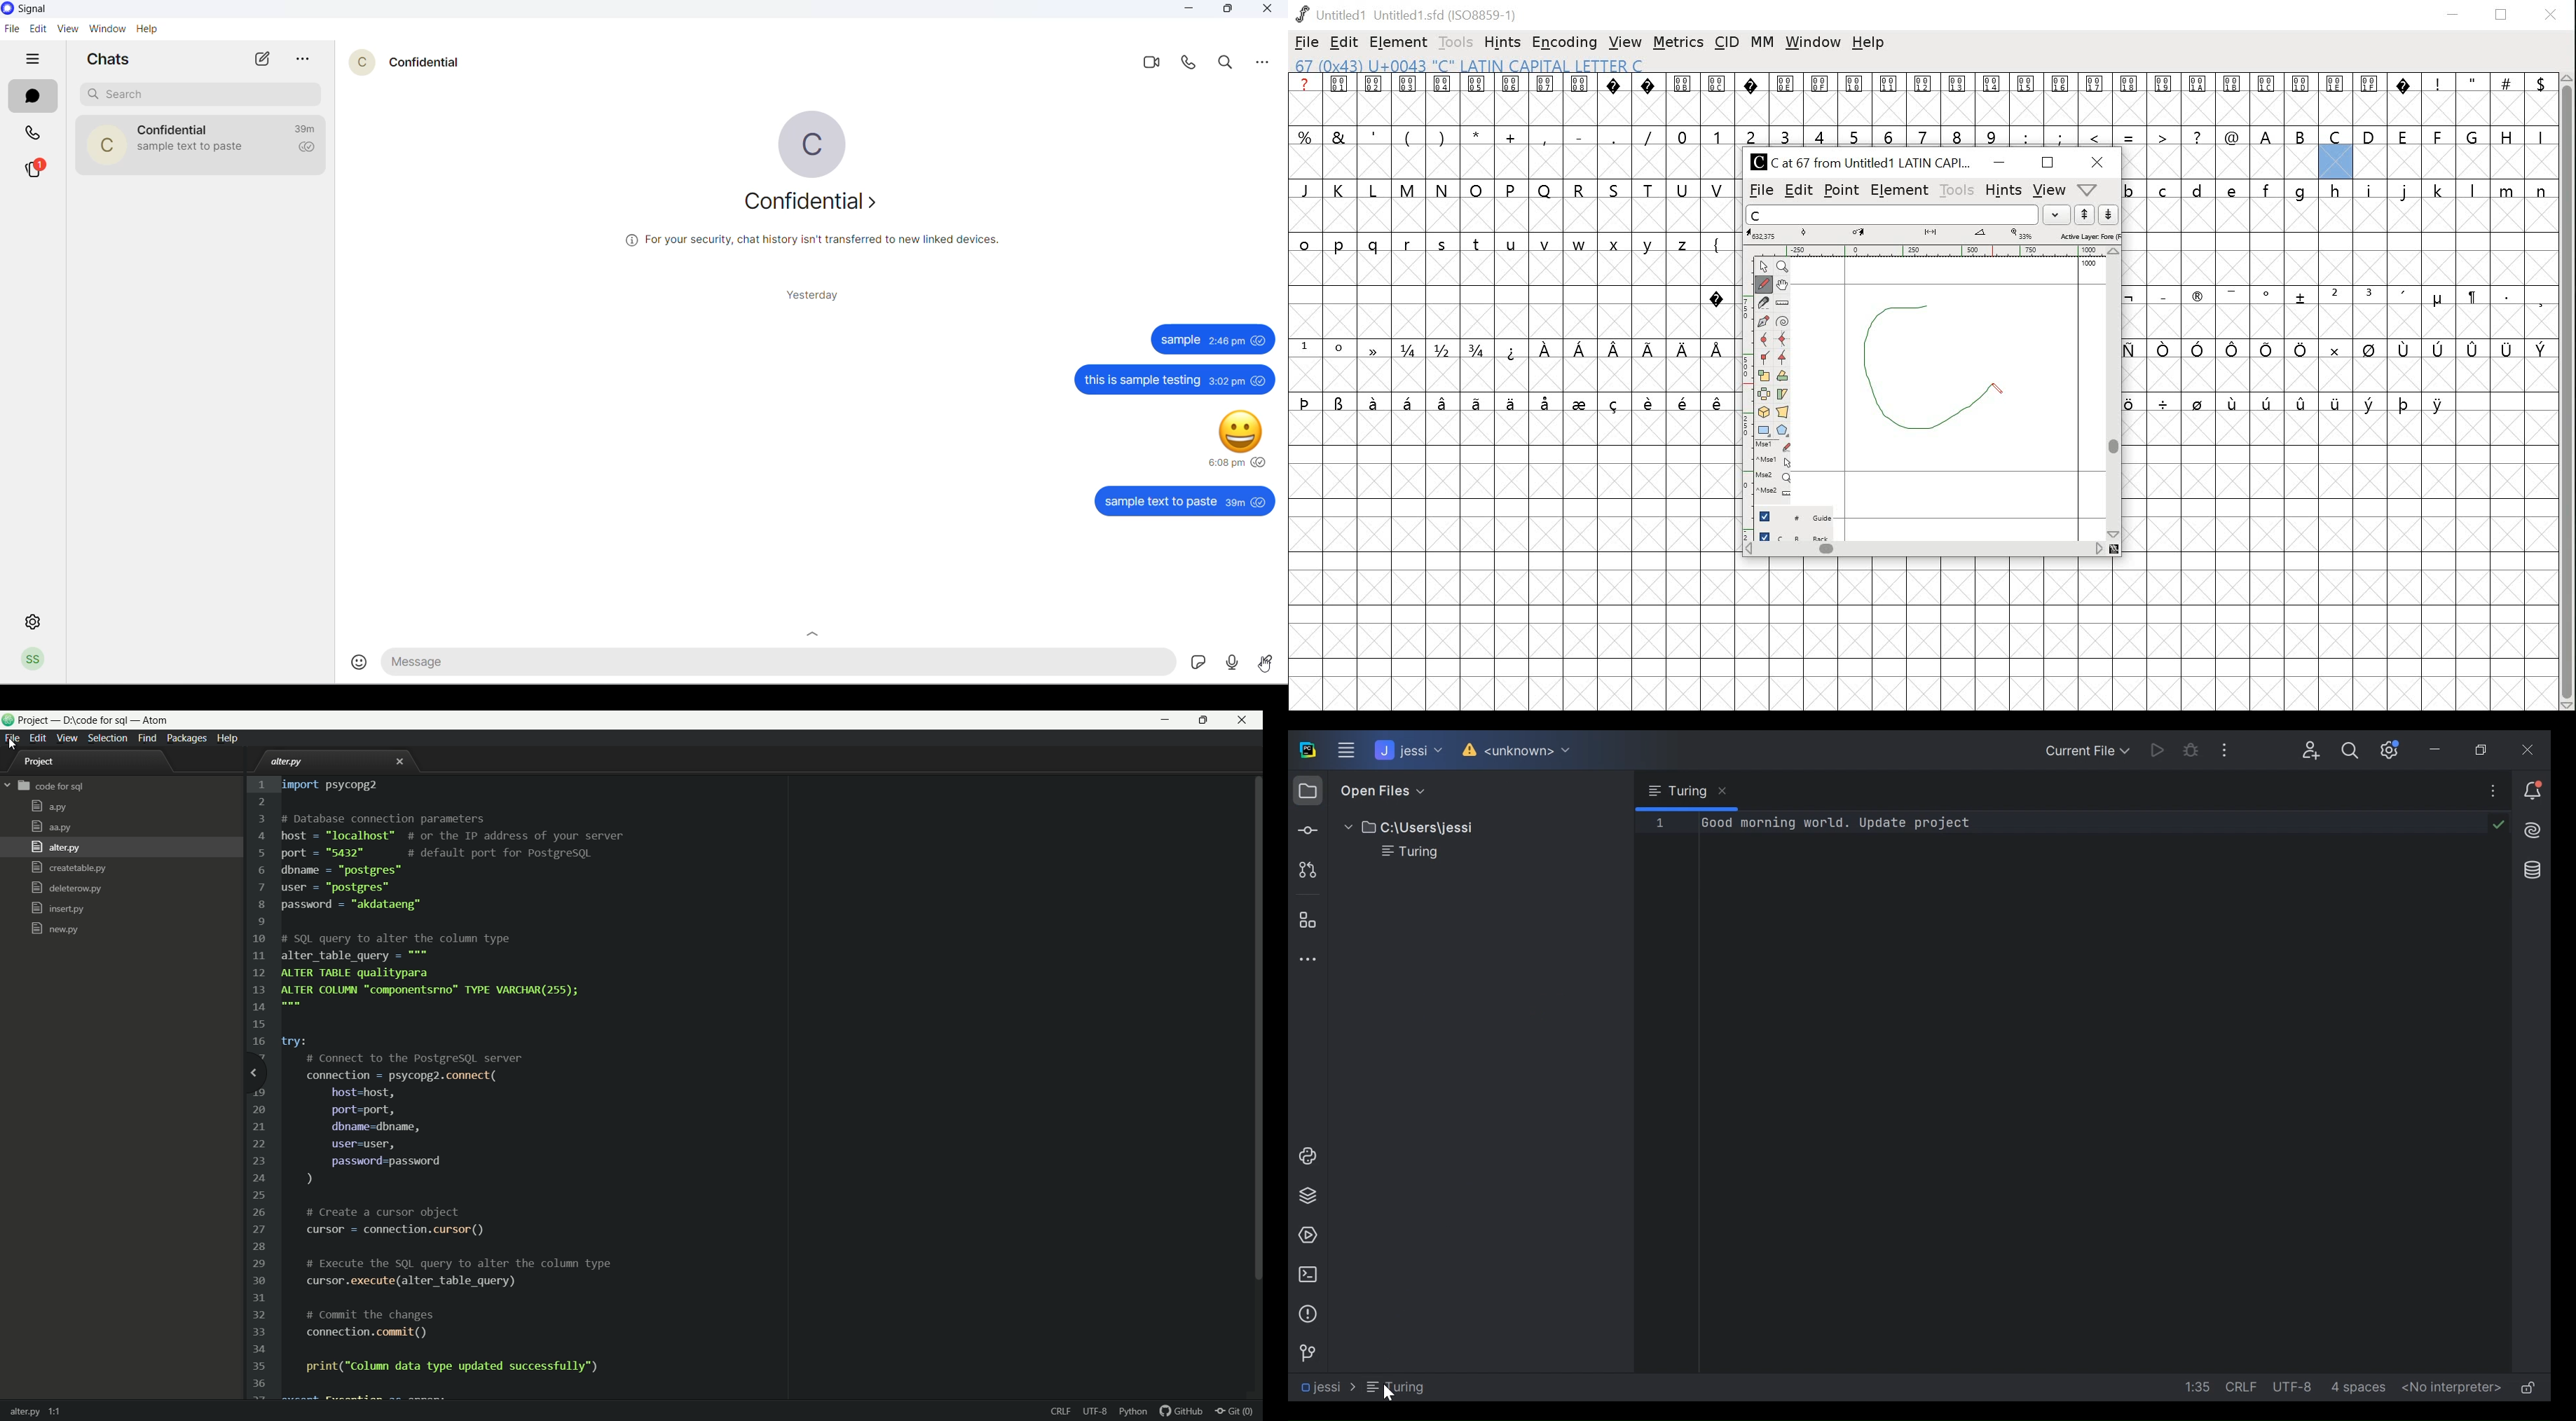 This screenshot has width=2576, height=1428. Describe the element at coordinates (1063, 1412) in the screenshot. I see `crlf` at that location.